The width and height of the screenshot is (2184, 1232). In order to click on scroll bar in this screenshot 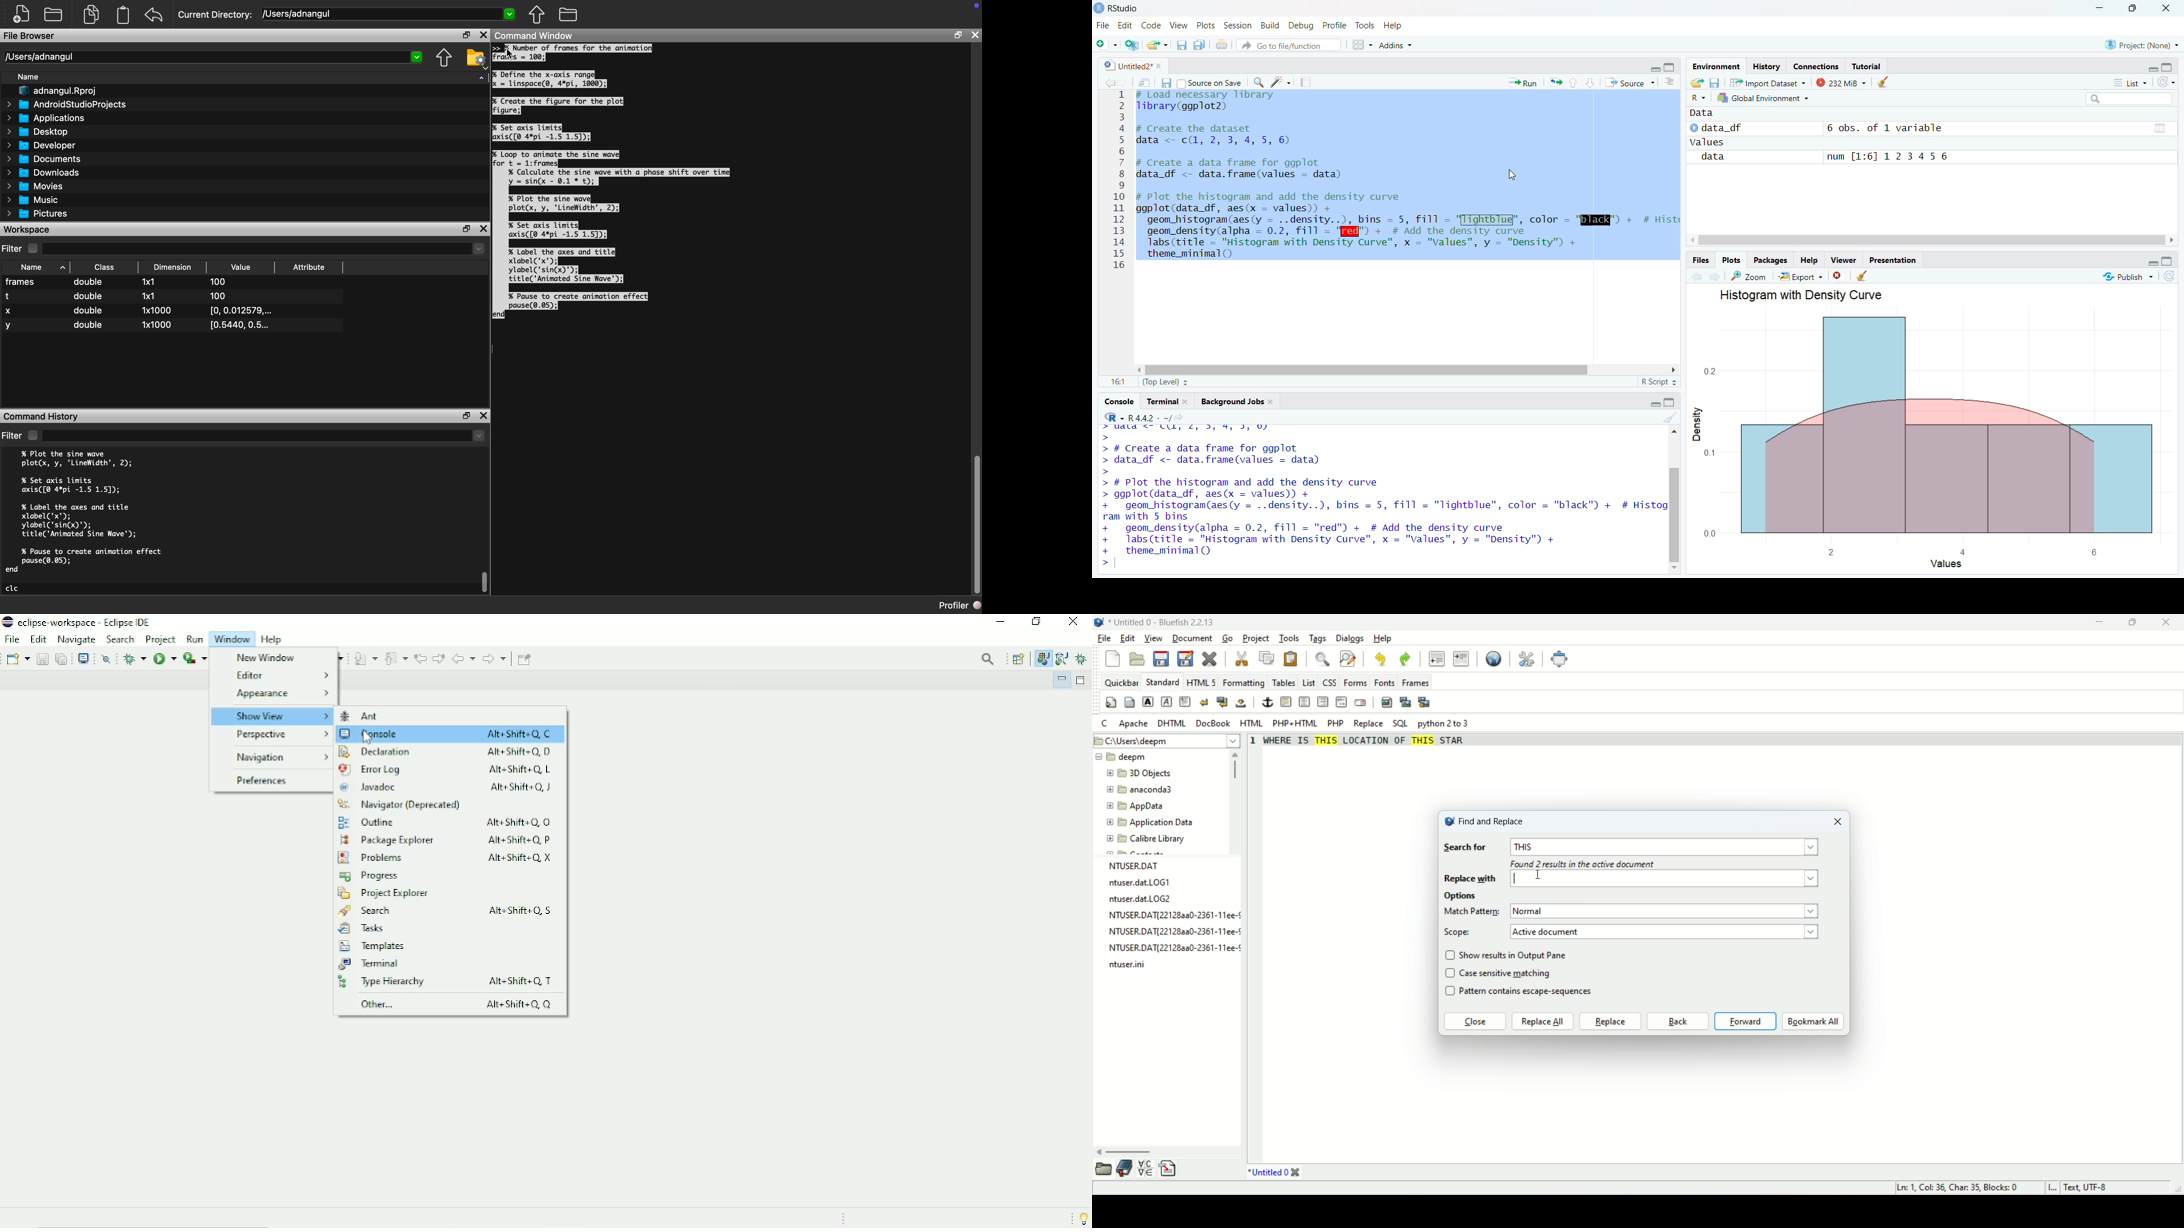, I will do `click(1237, 801)`.